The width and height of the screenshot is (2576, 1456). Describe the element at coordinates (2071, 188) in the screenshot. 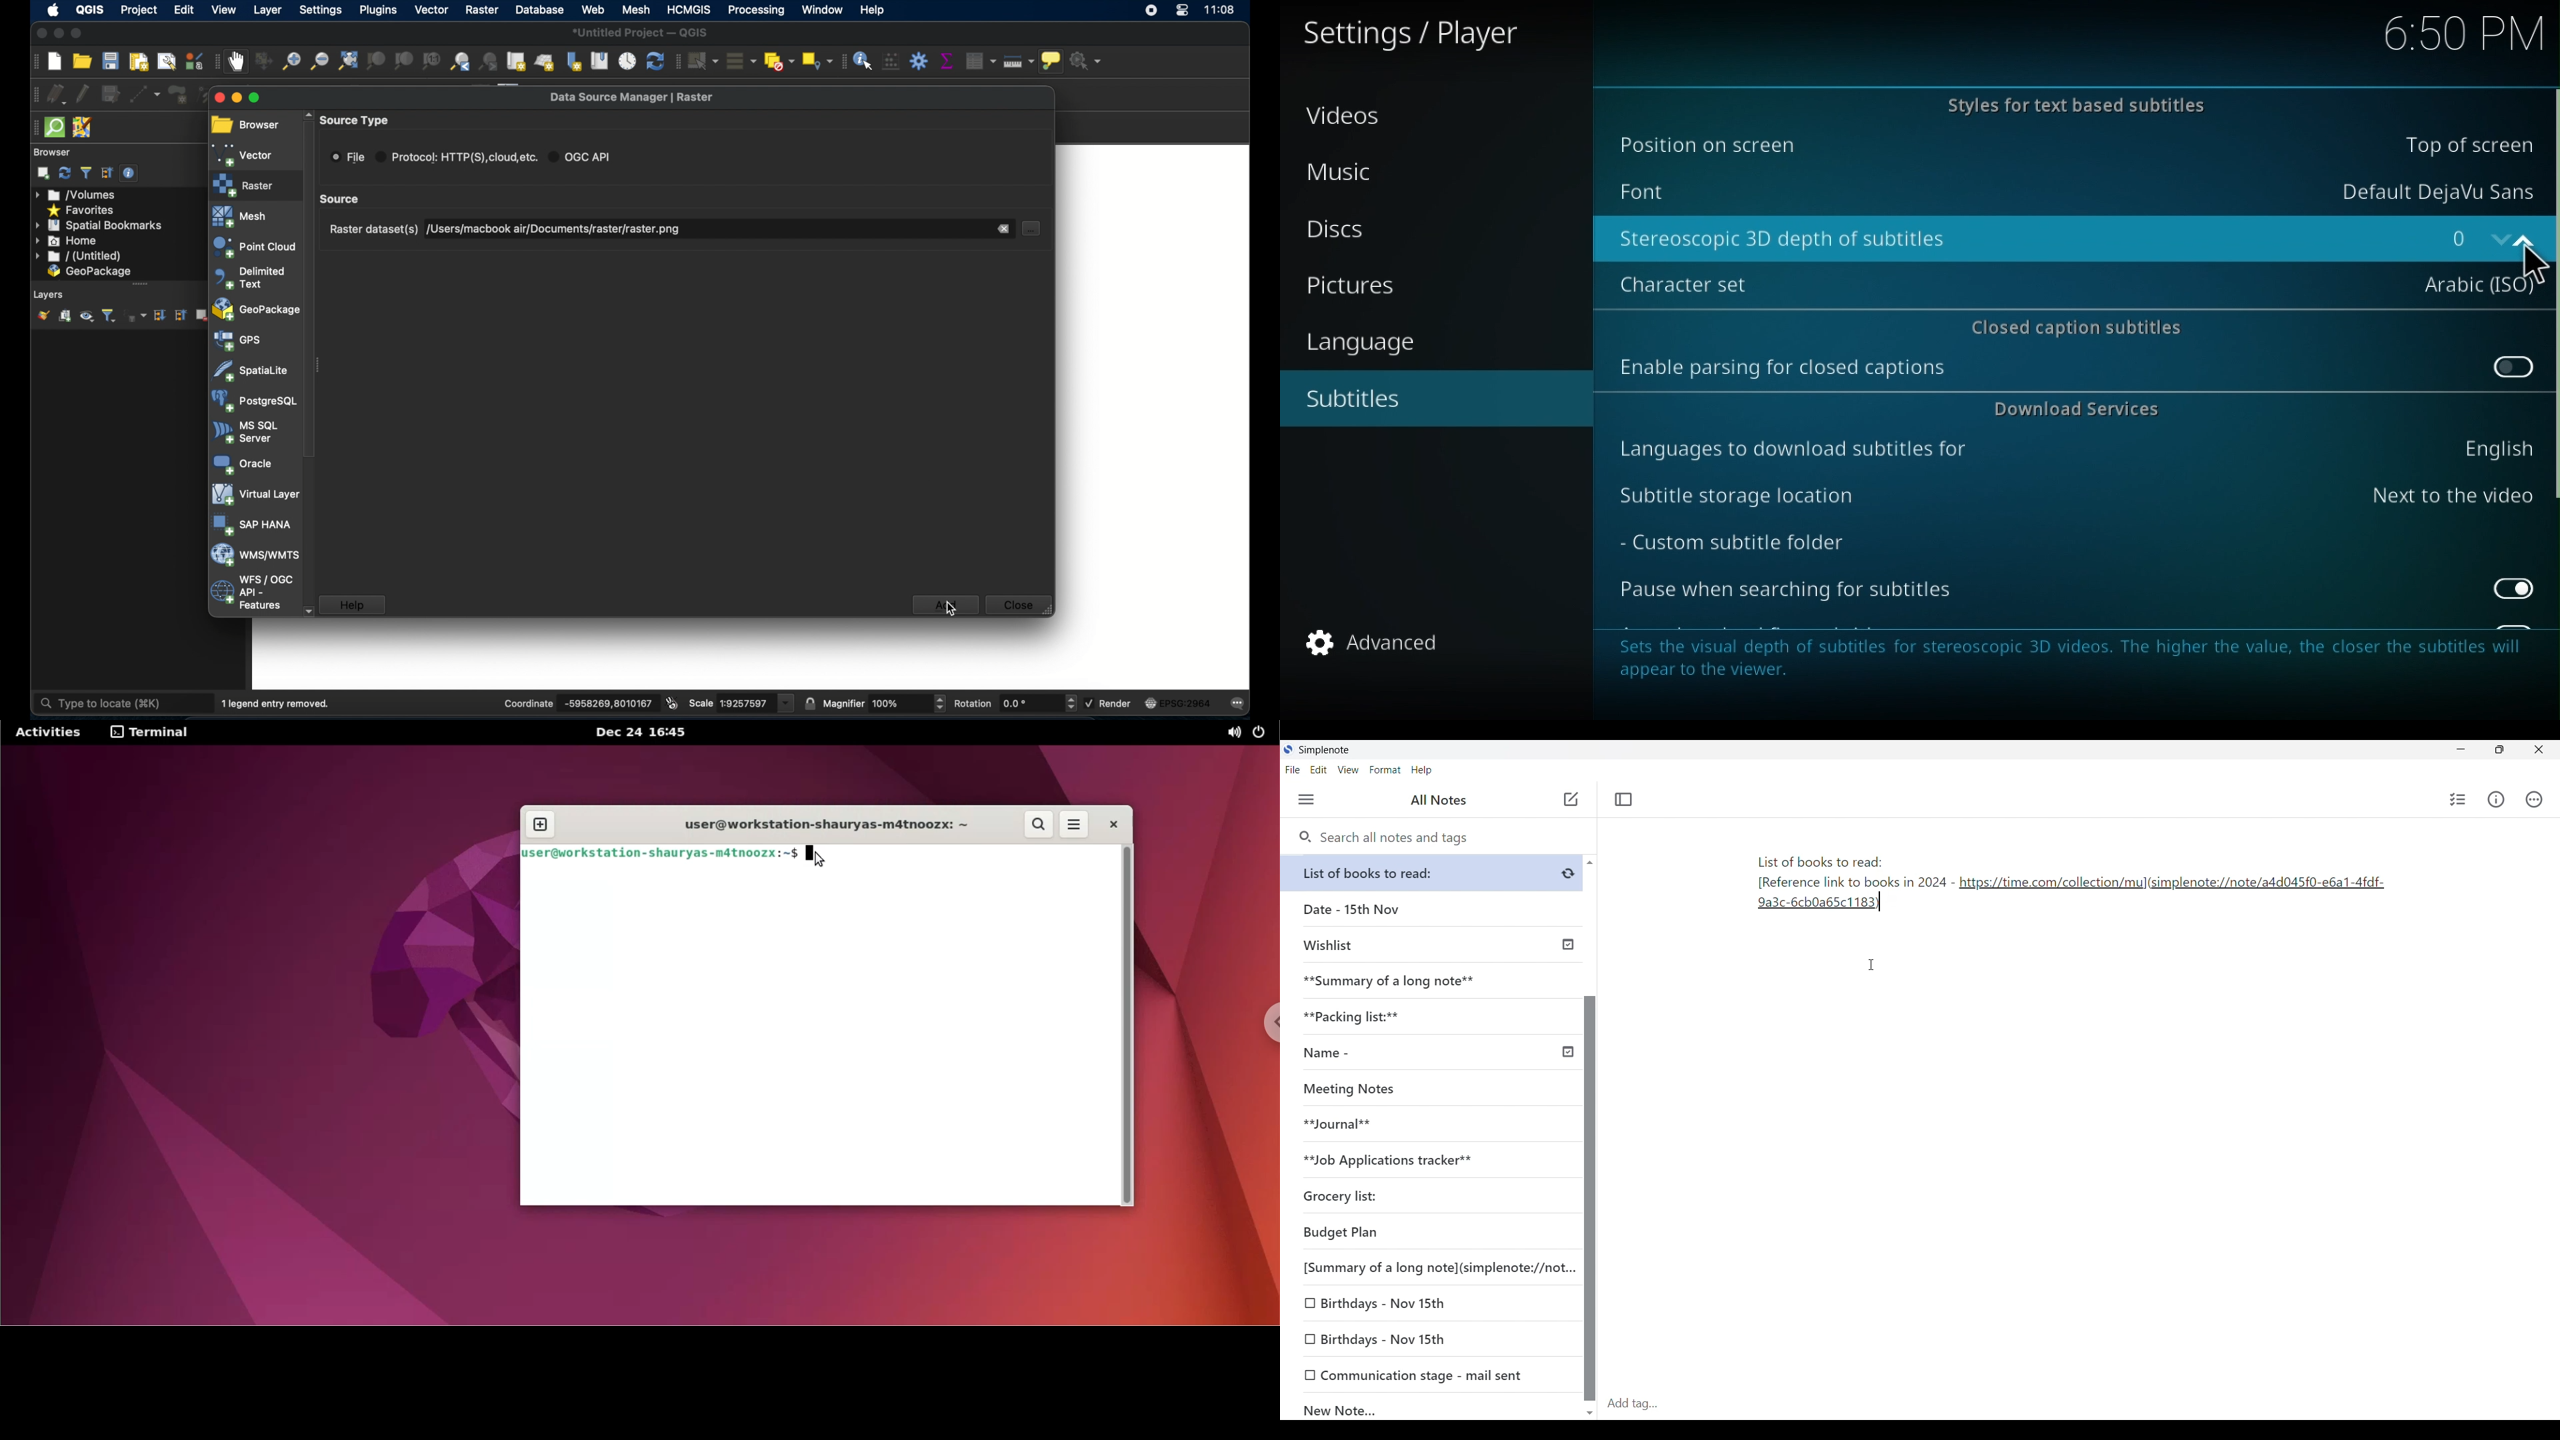

I see `Font` at that location.